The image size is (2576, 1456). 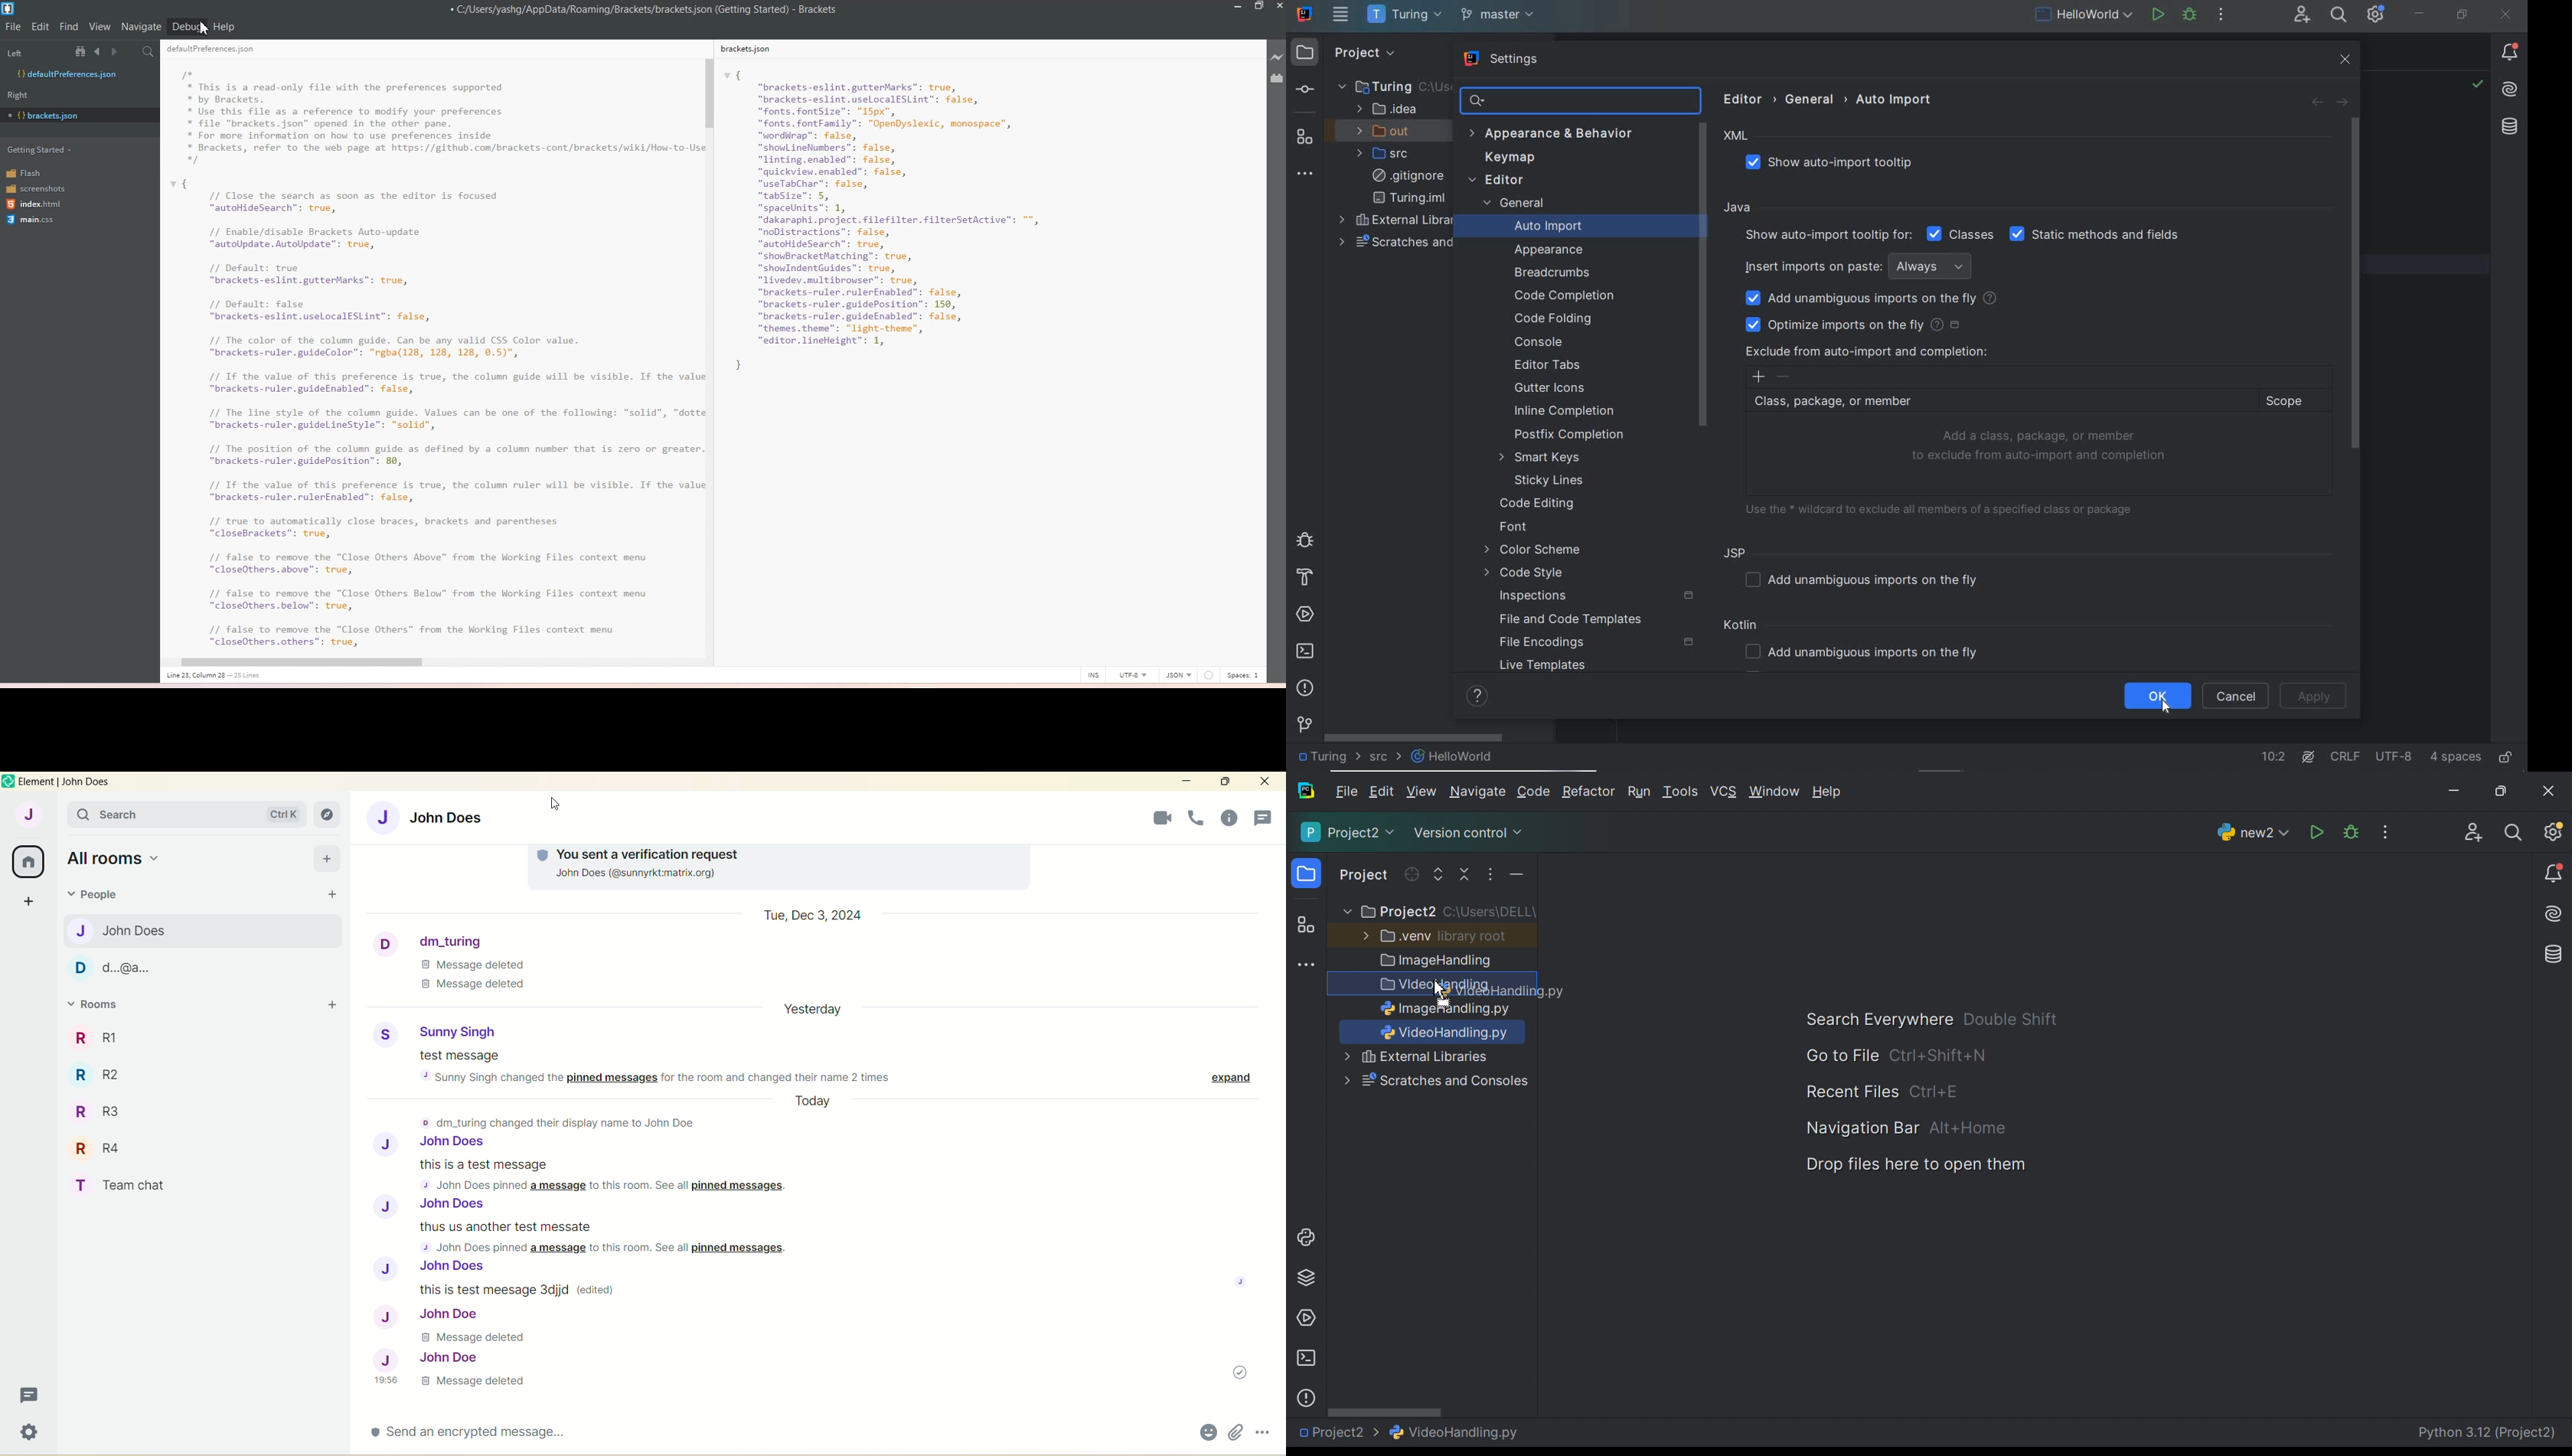 What do you see at coordinates (653, 10) in the screenshot?
I see `C/Users/yashg/AppData/Roaming/Brackets/brackets json (Getting Started) - Brackets` at bounding box center [653, 10].